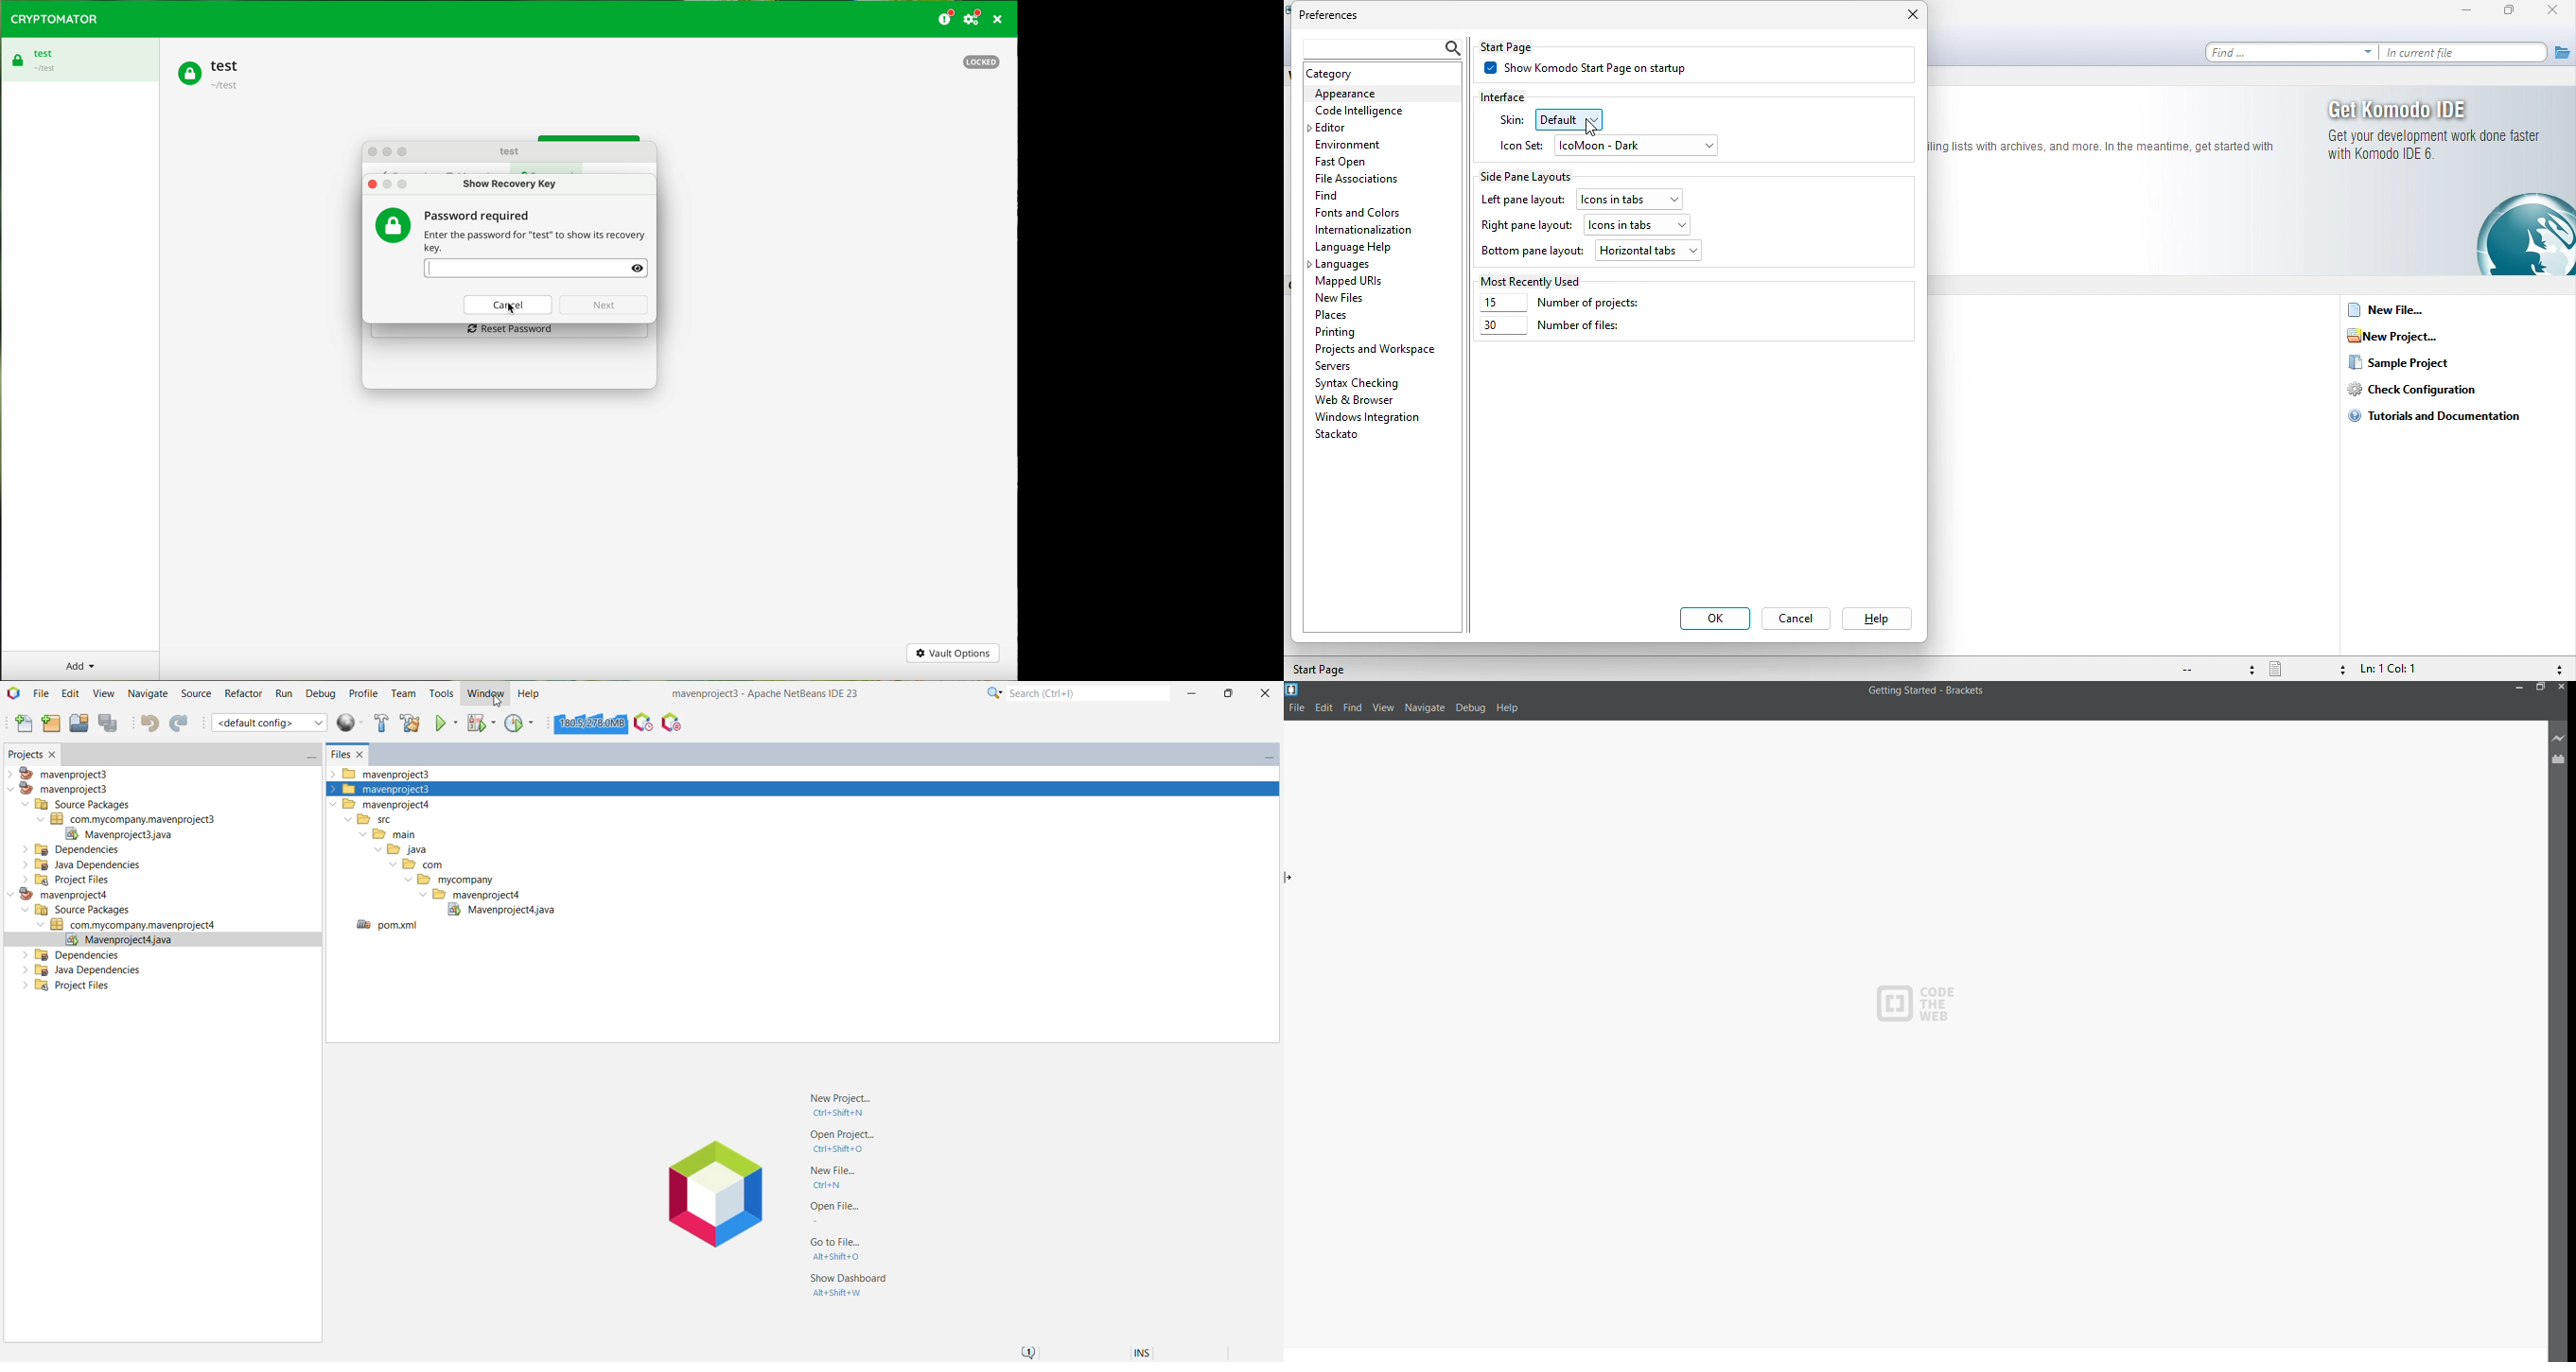 The width and height of the screenshot is (2576, 1372). I want to click on file, so click(2562, 51).